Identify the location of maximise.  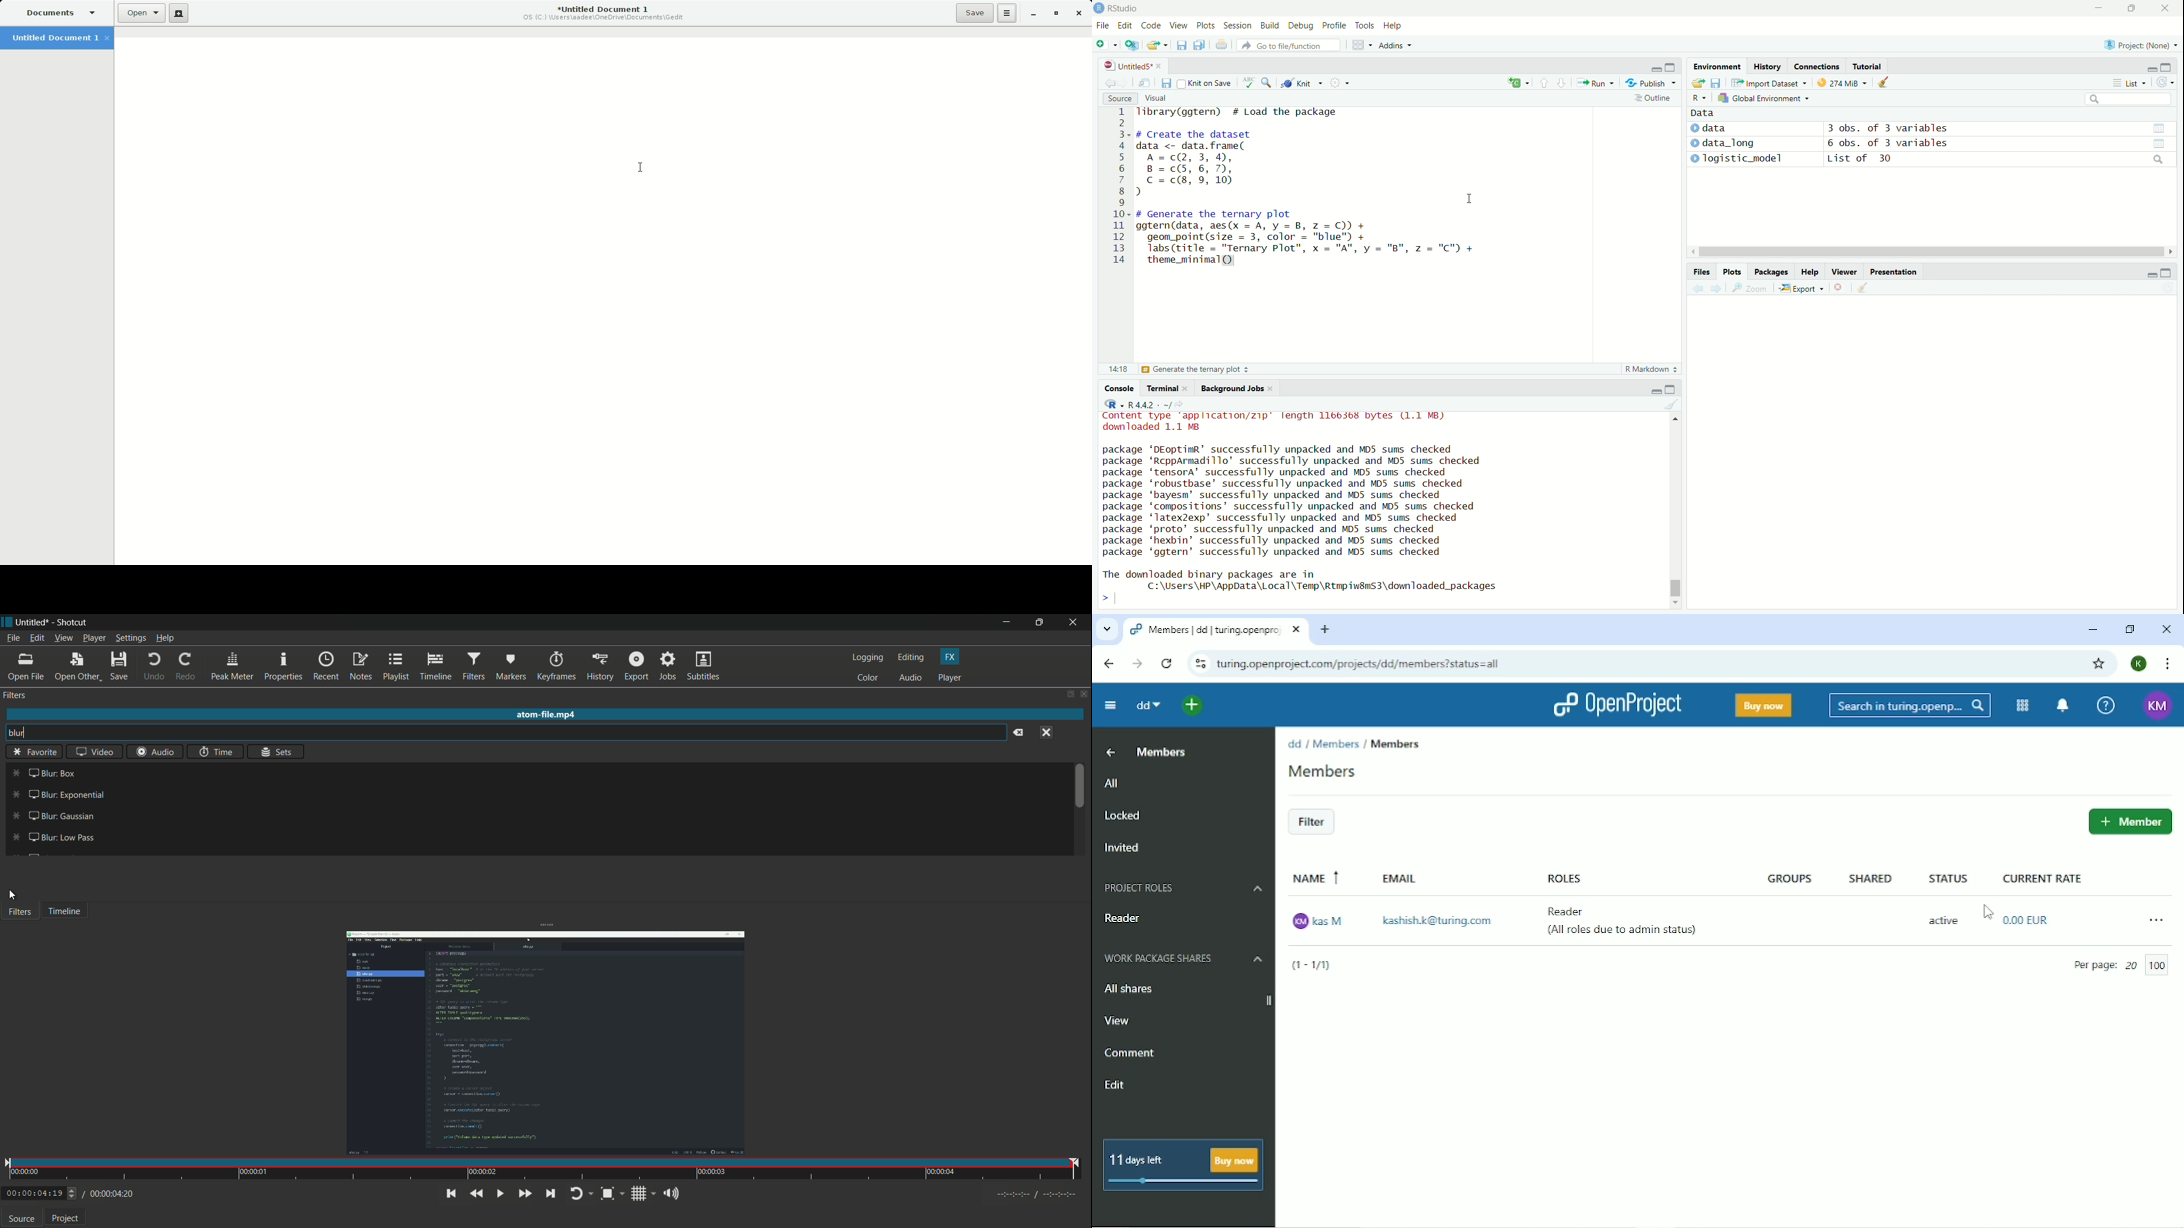
(1673, 389).